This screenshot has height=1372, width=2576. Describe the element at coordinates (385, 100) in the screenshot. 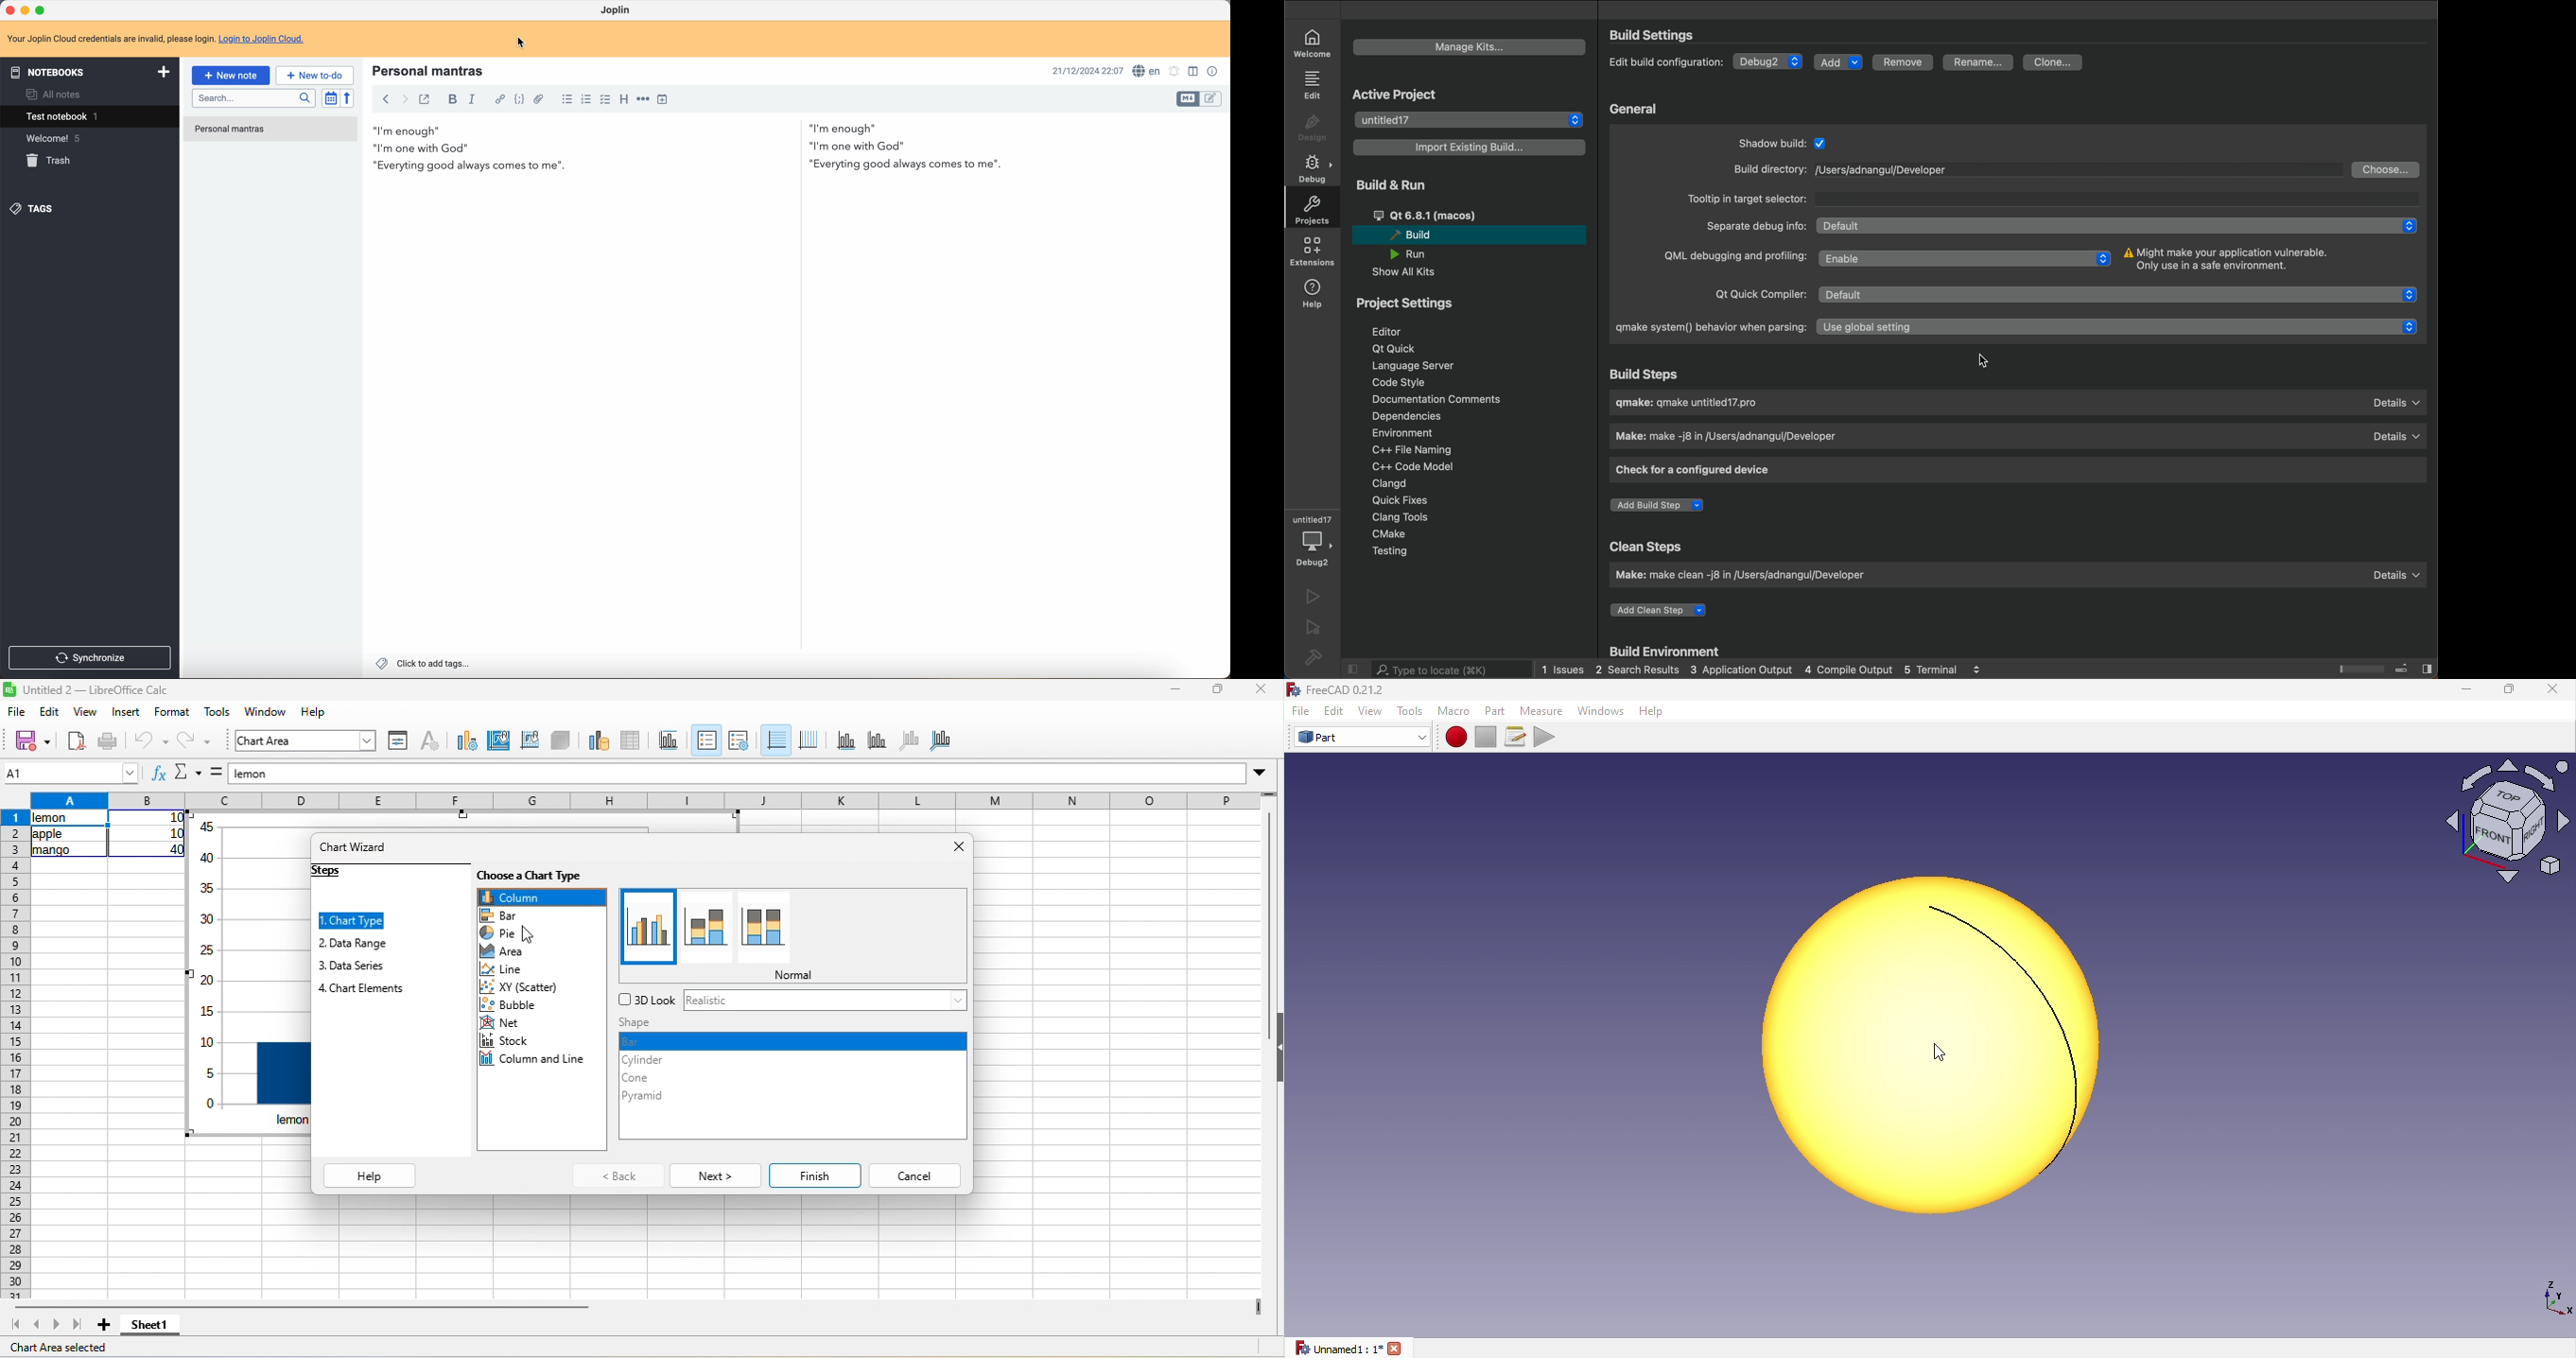

I see `back` at that location.